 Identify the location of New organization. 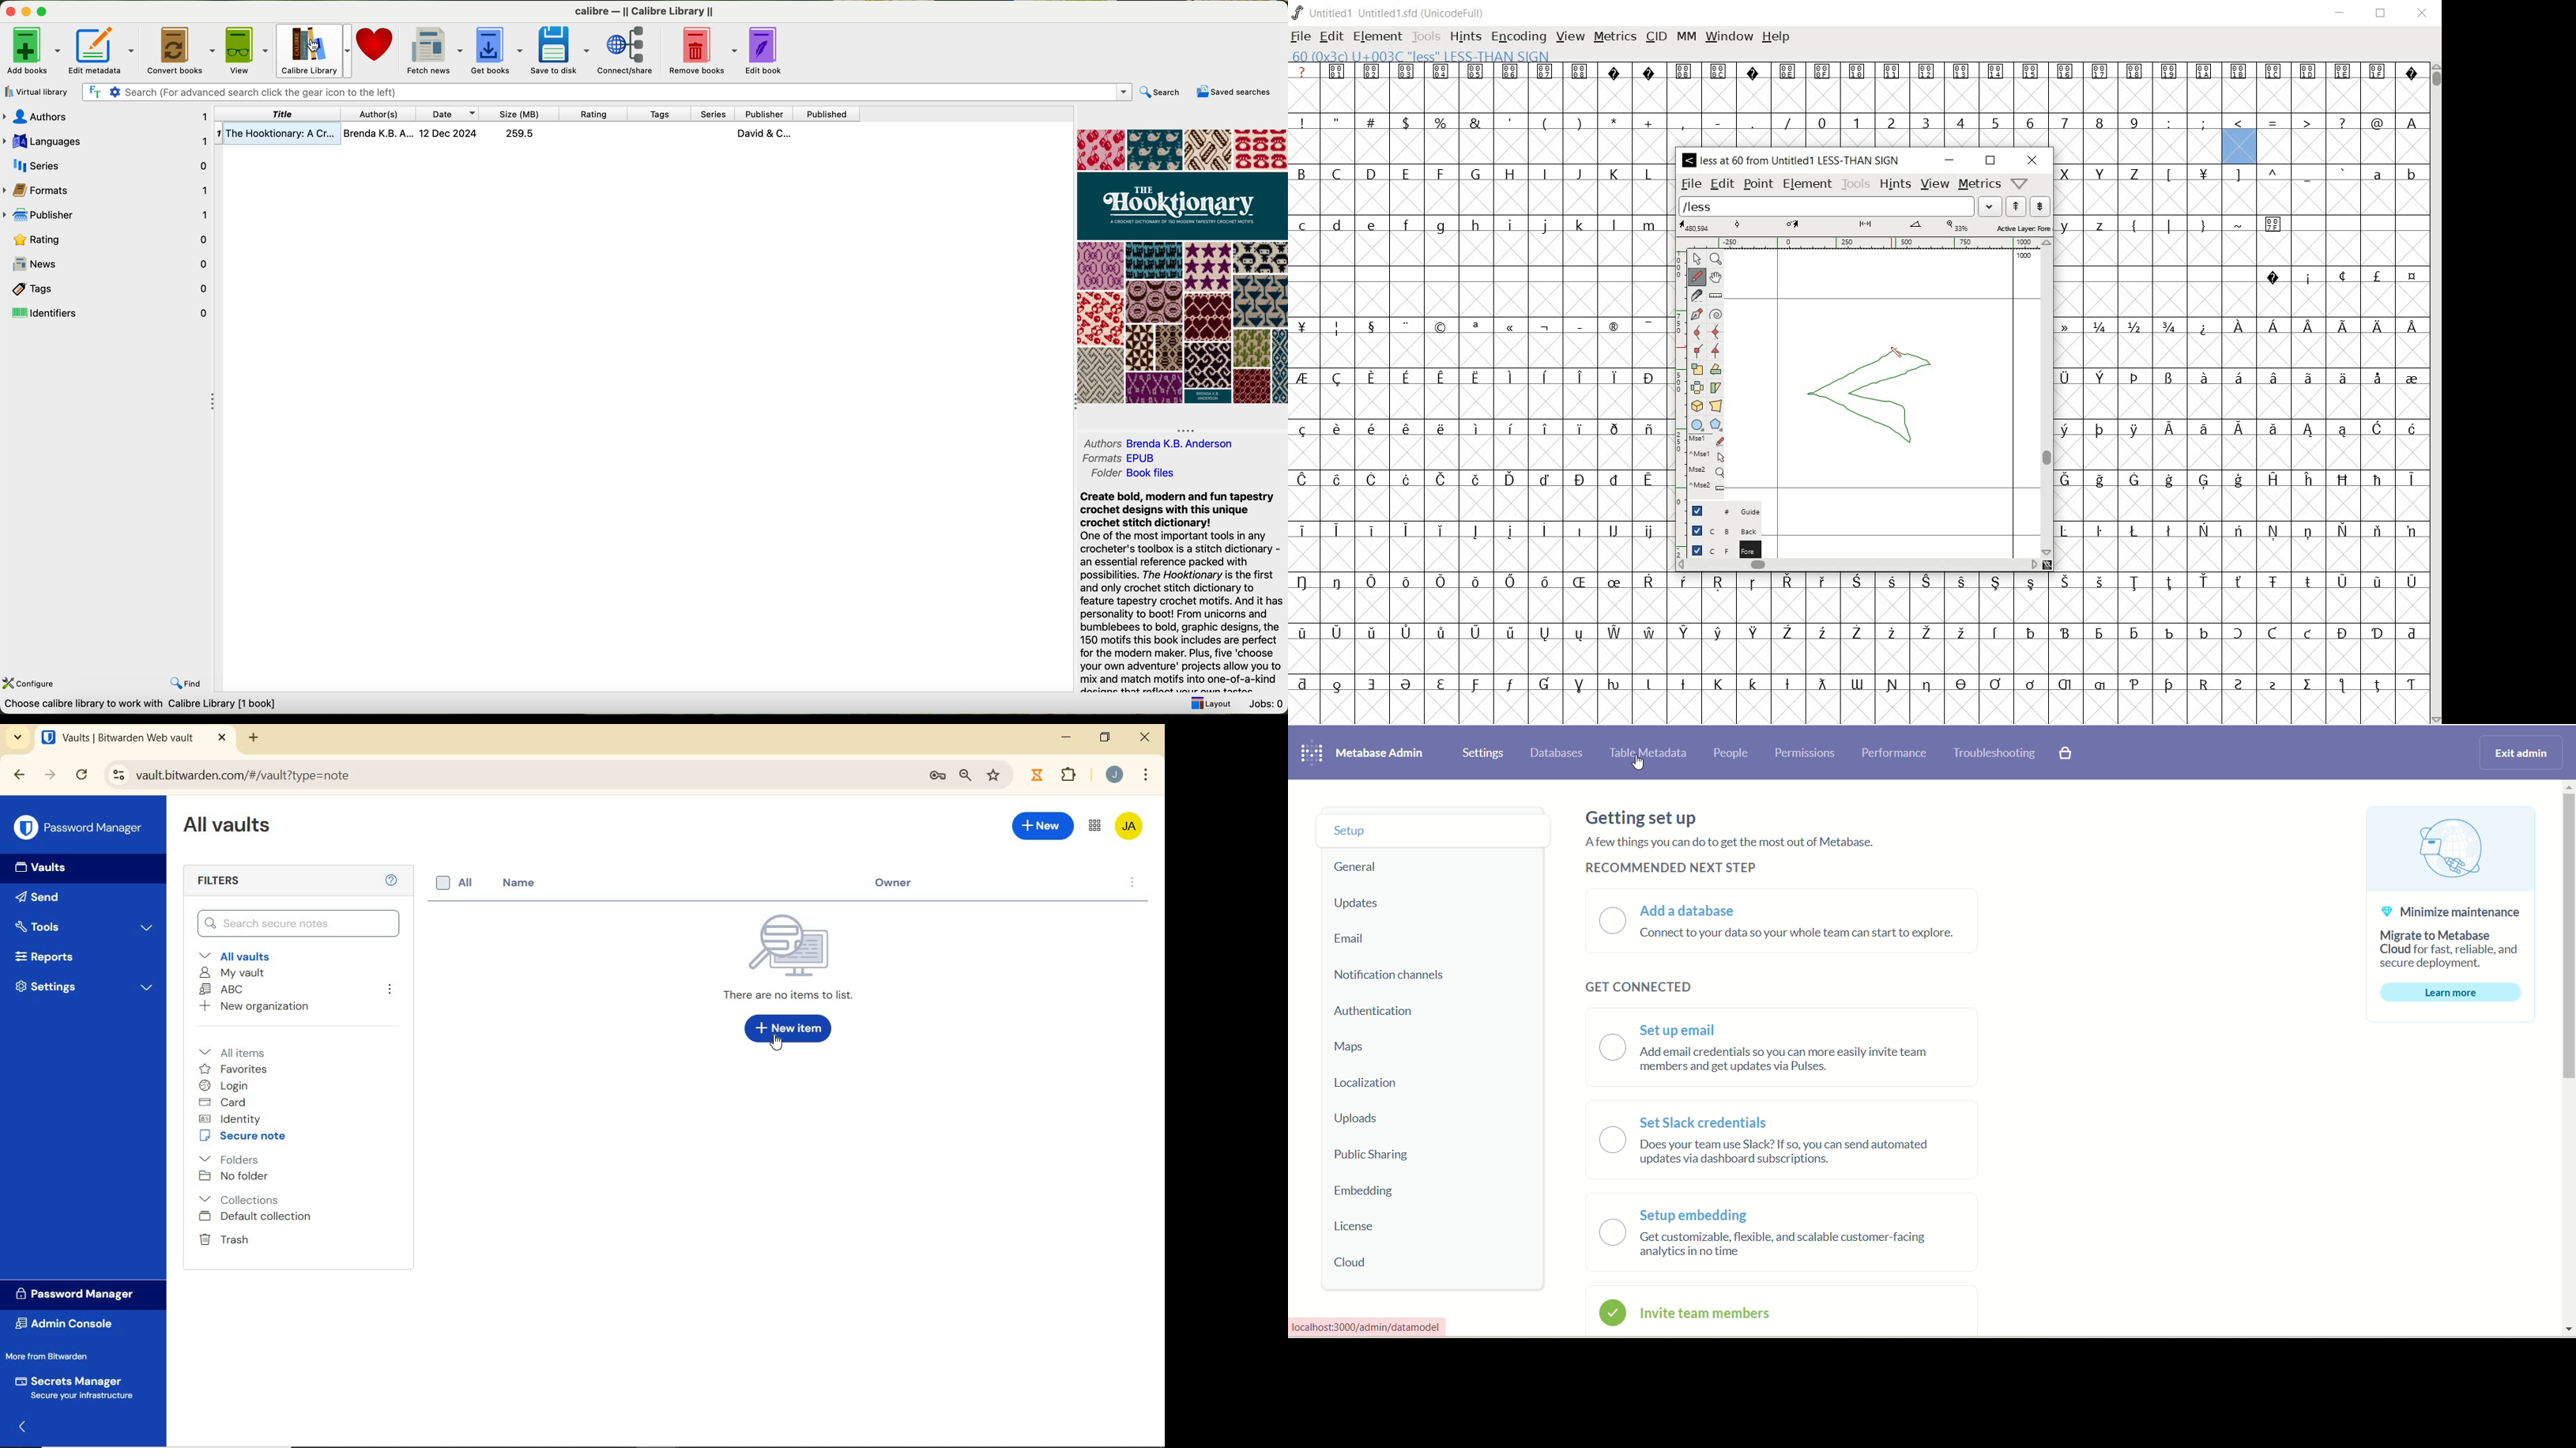
(255, 1006).